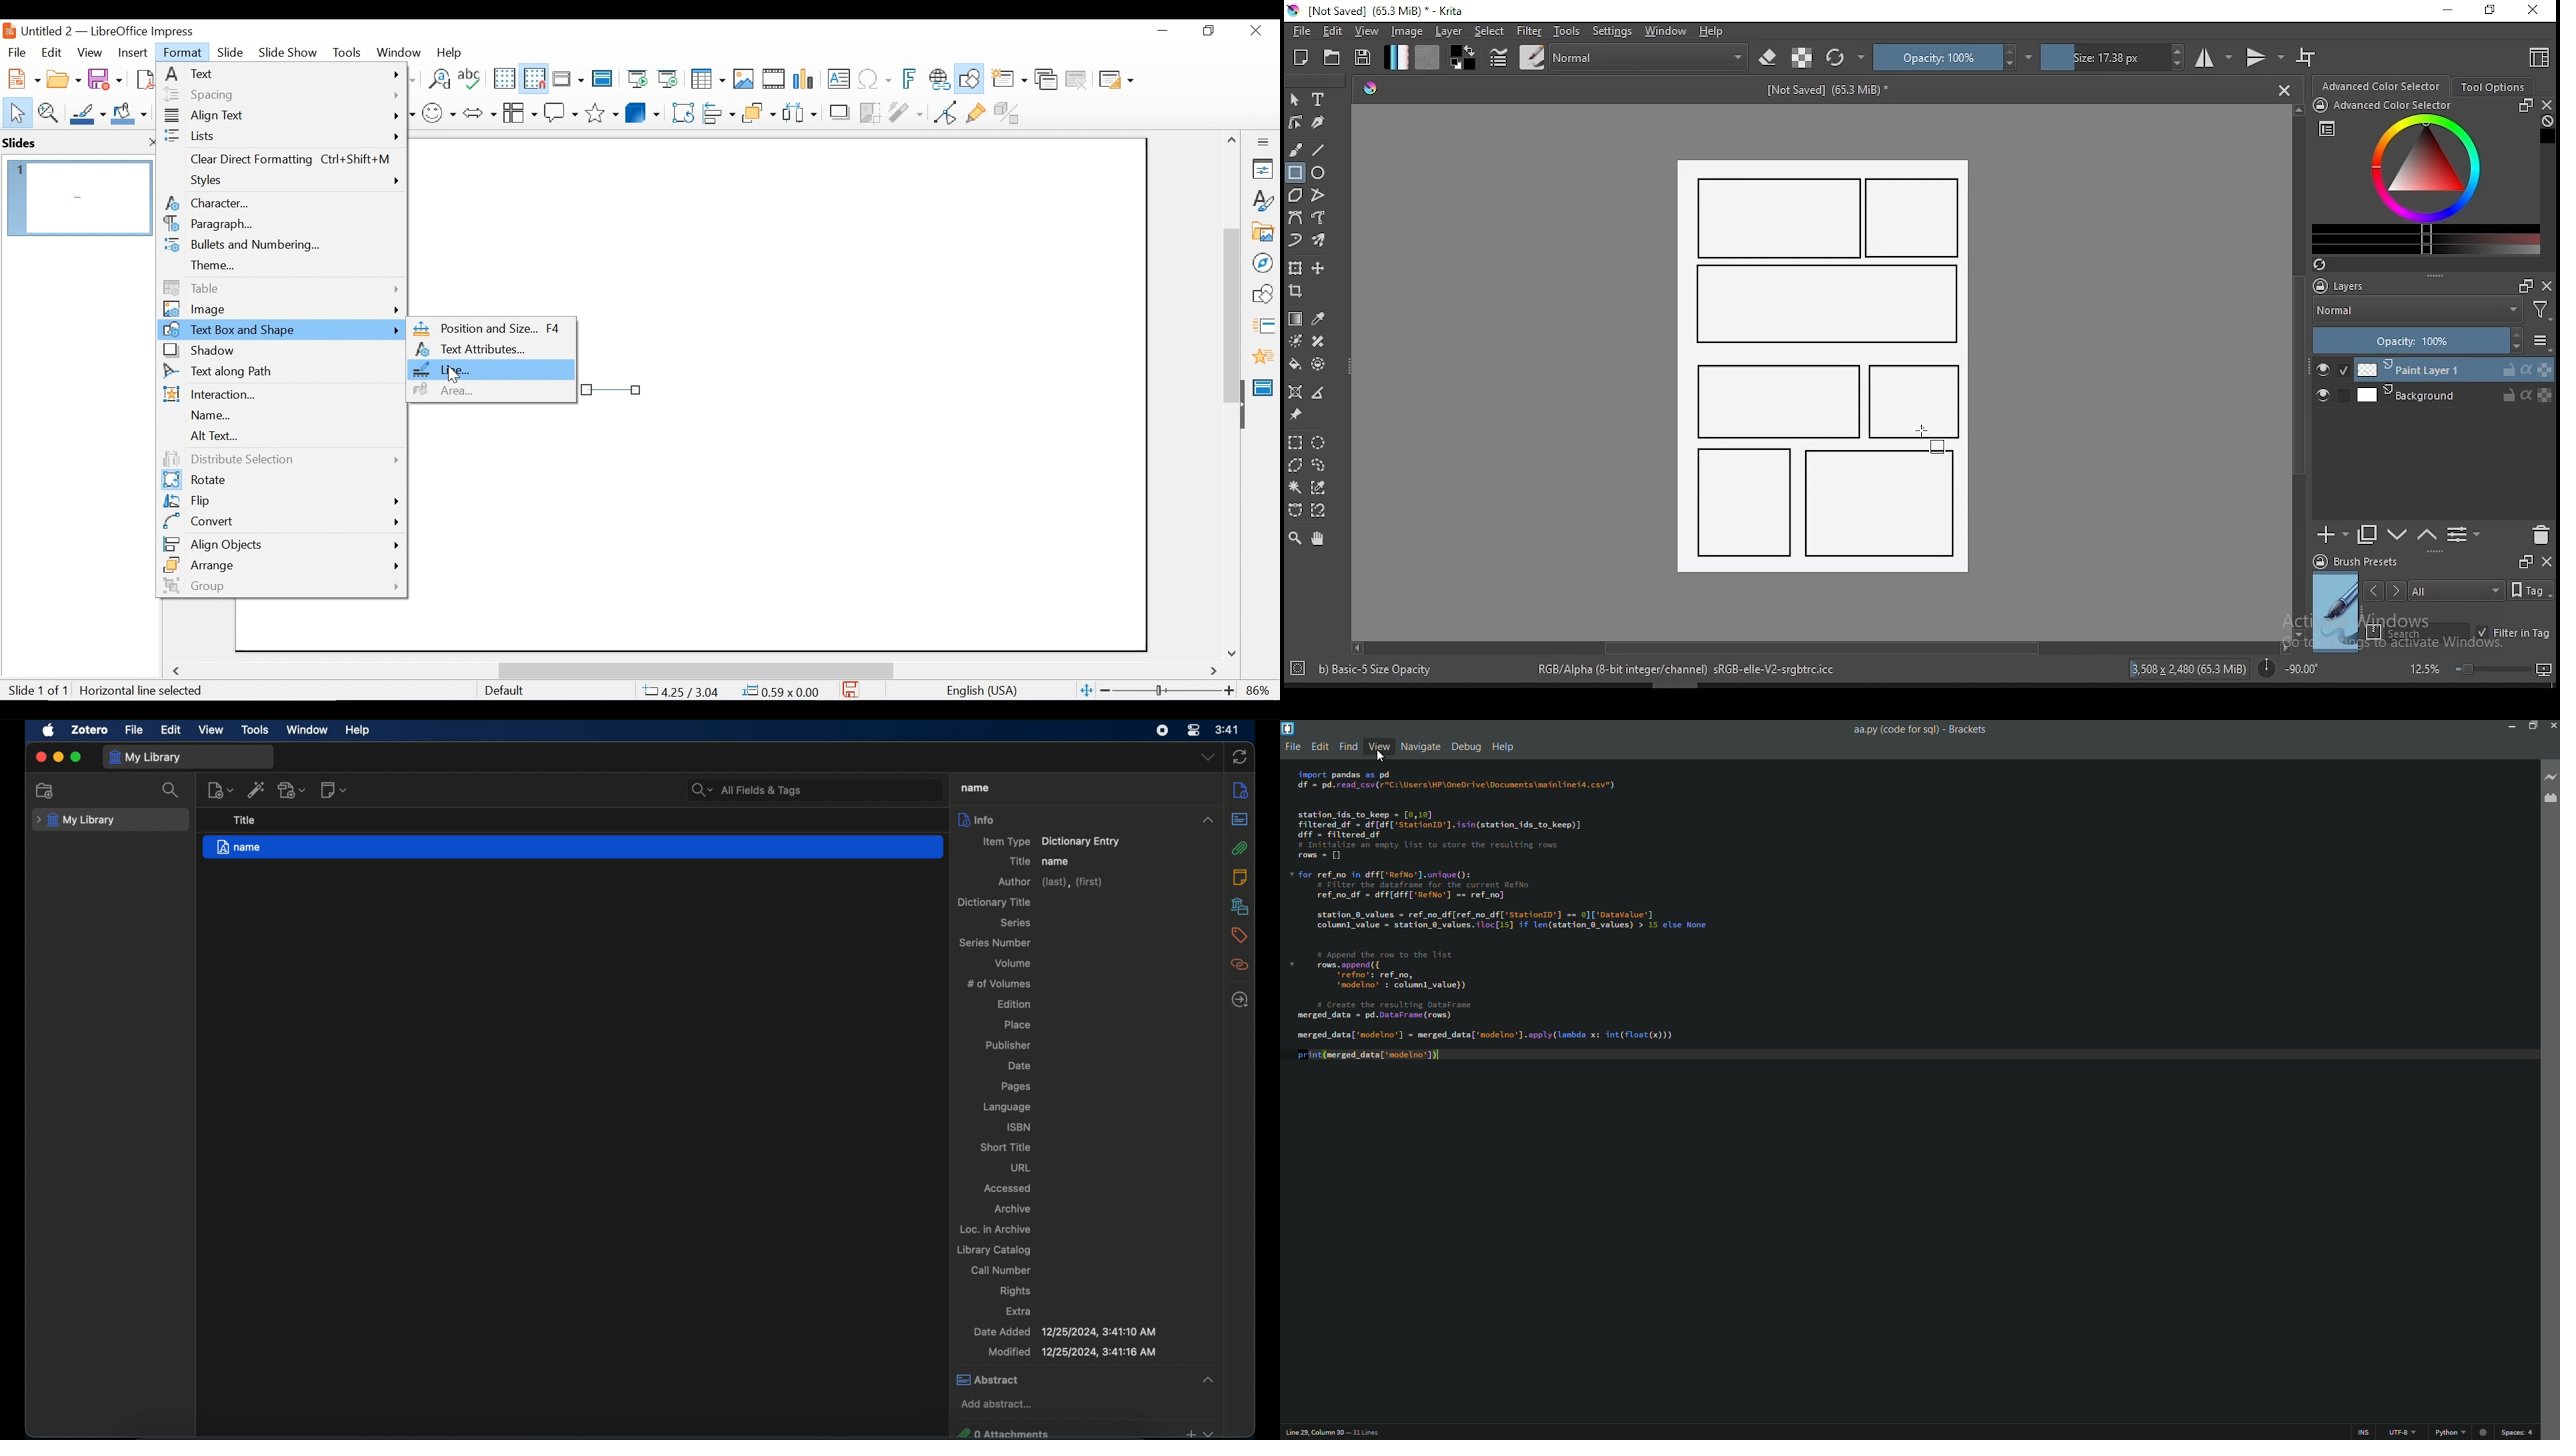  Describe the element at coordinates (1021, 1066) in the screenshot. I see `date` at that location.